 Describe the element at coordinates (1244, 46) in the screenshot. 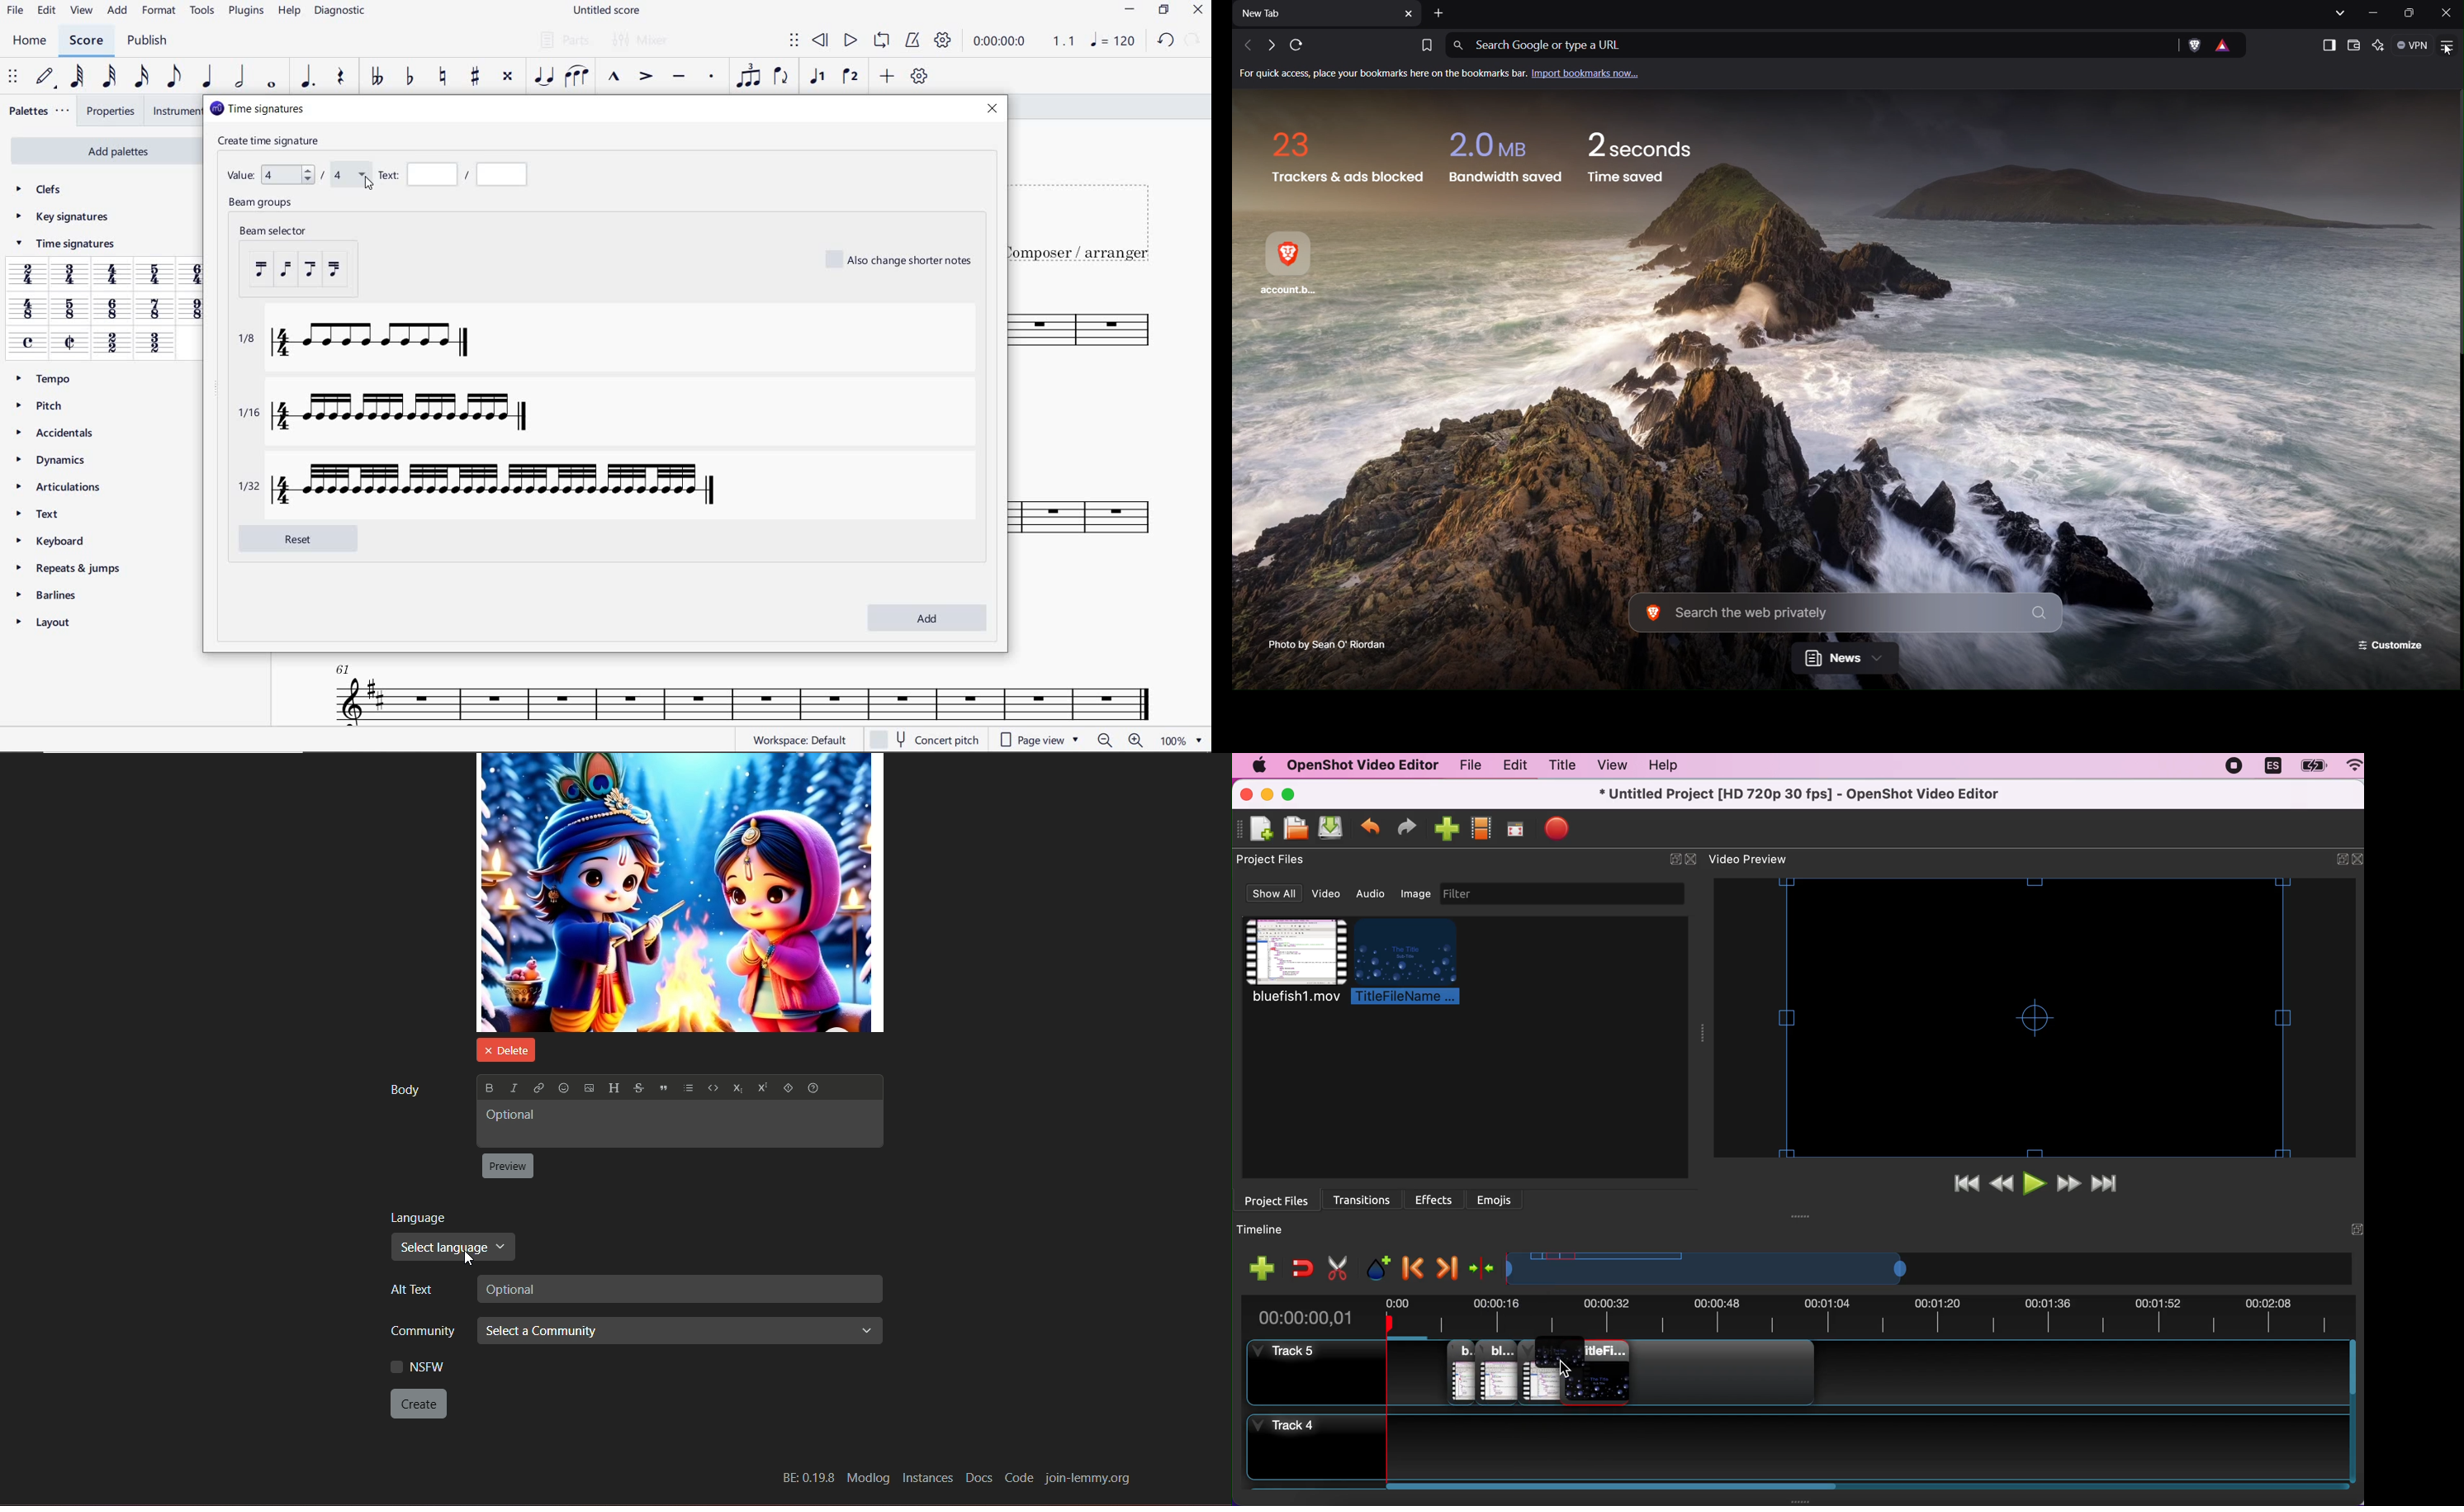

I see `Back` at that location.